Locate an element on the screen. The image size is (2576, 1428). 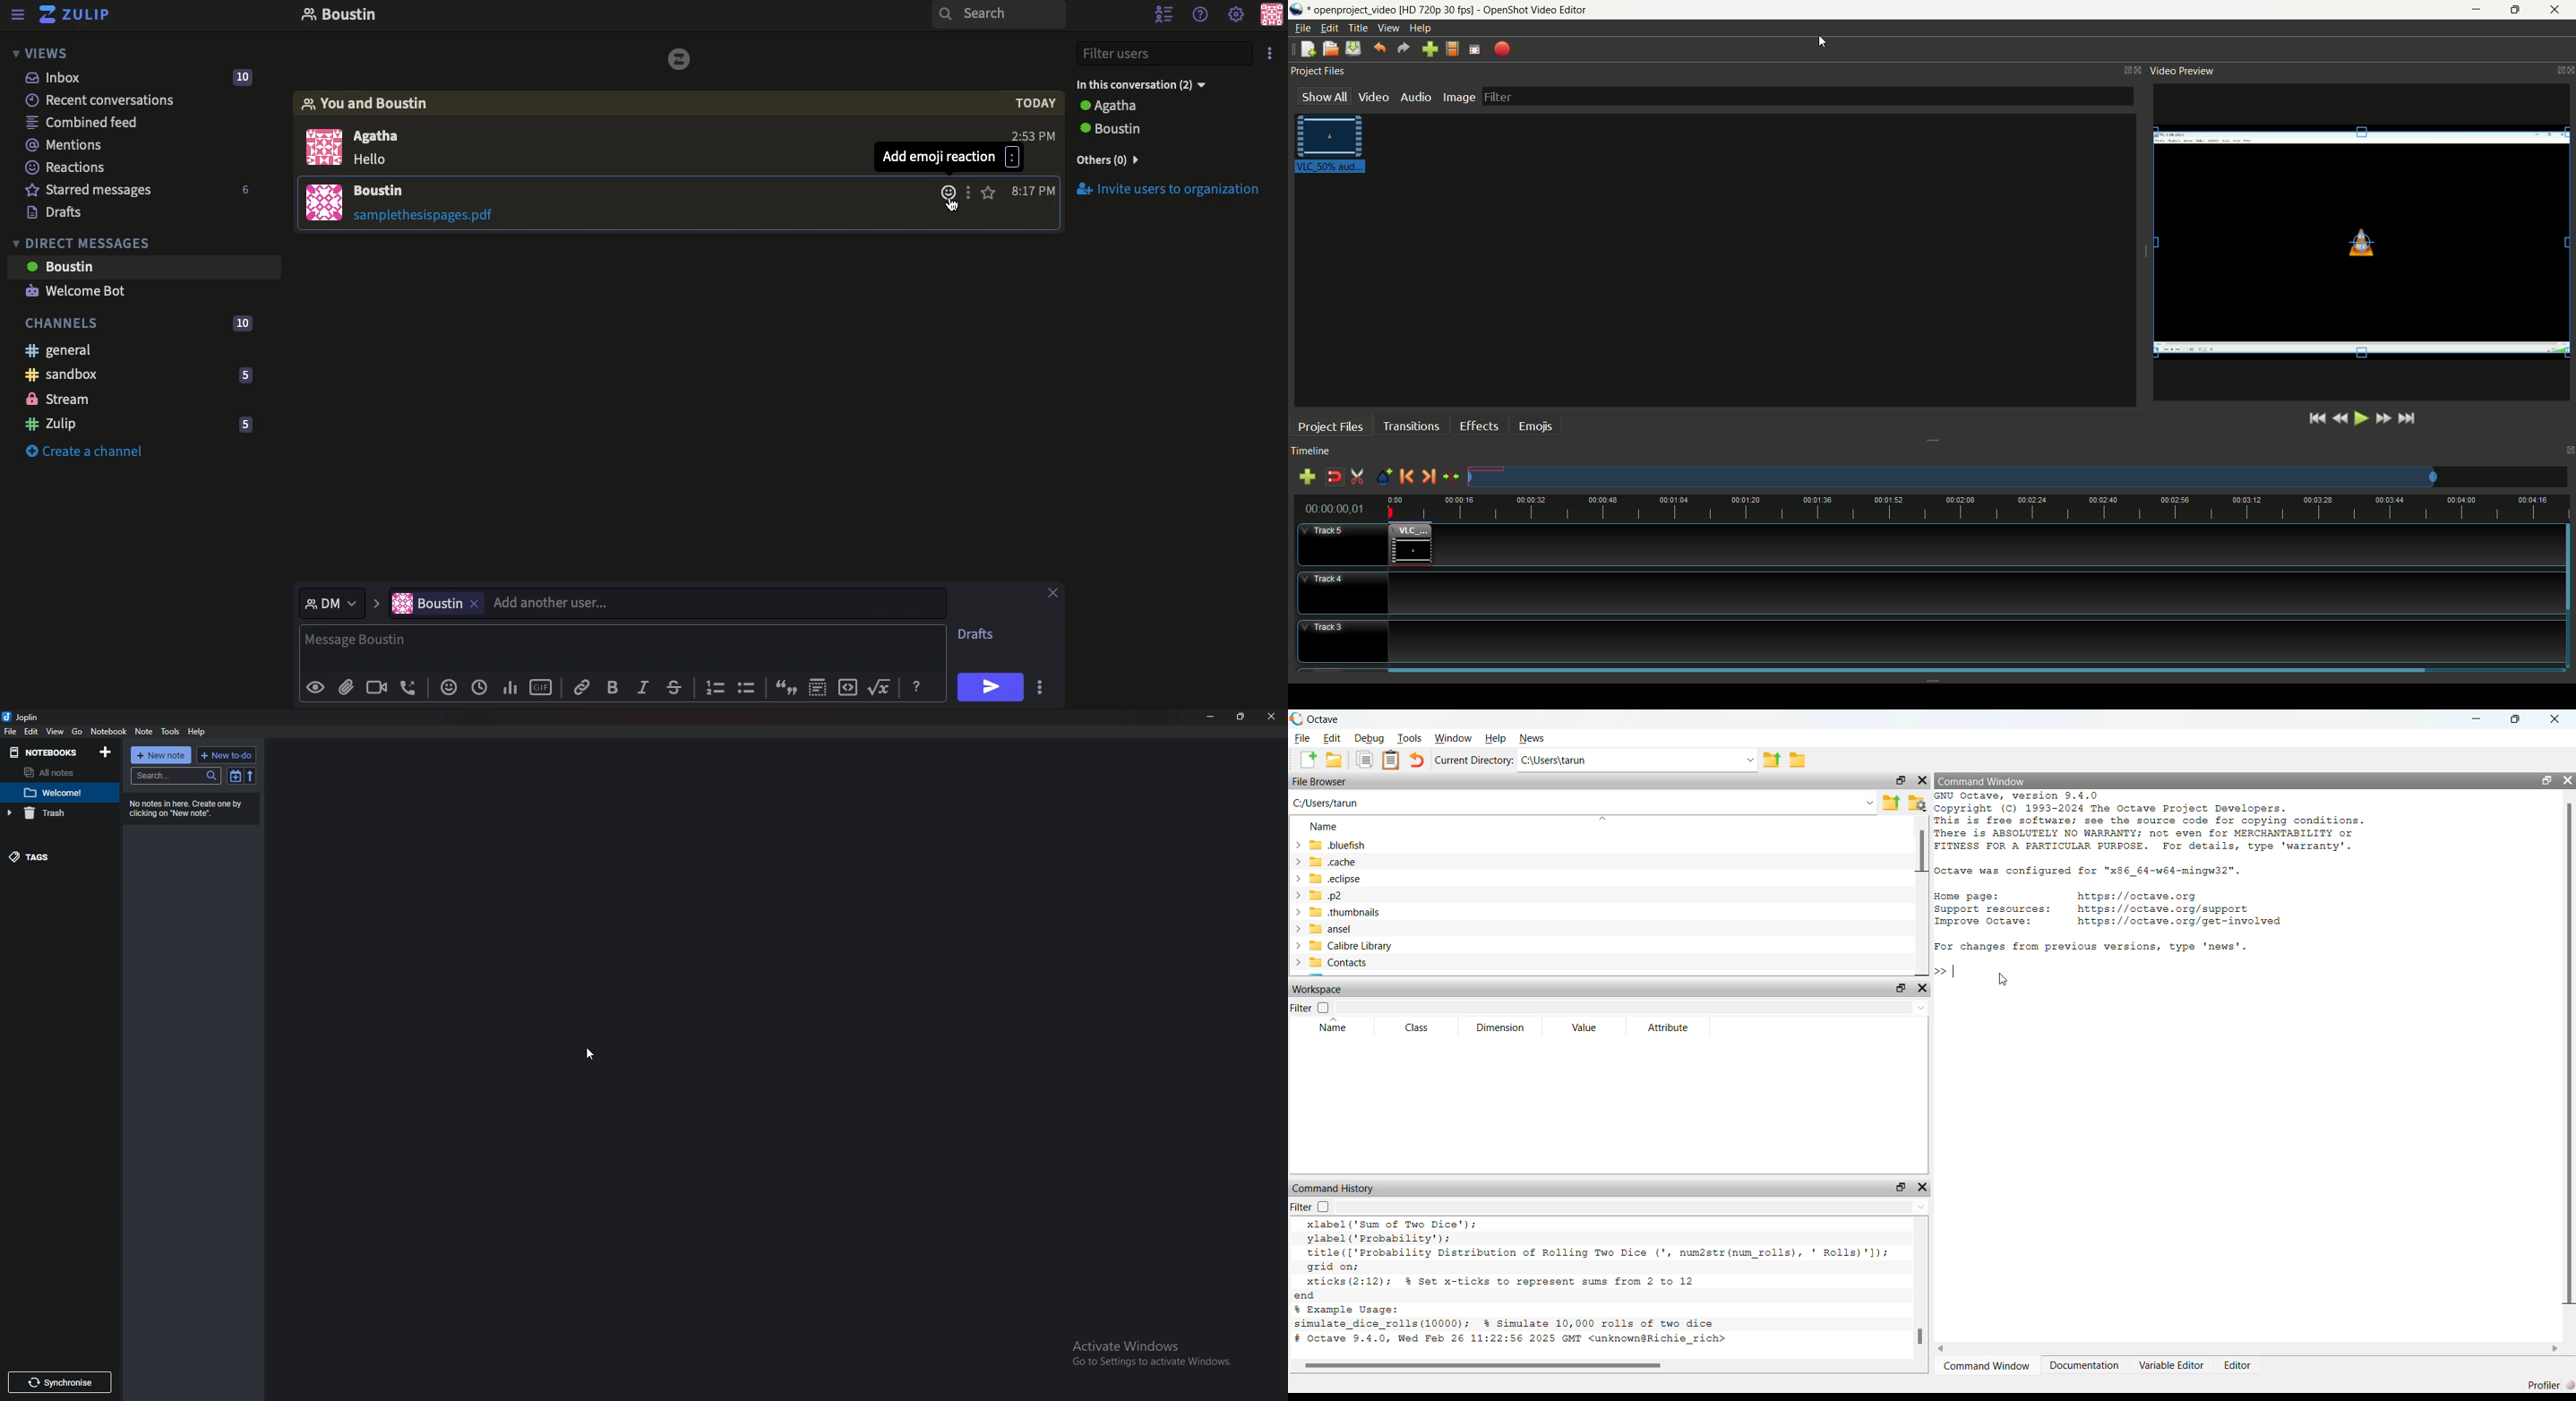
Message is located at coordinates (623, 646).